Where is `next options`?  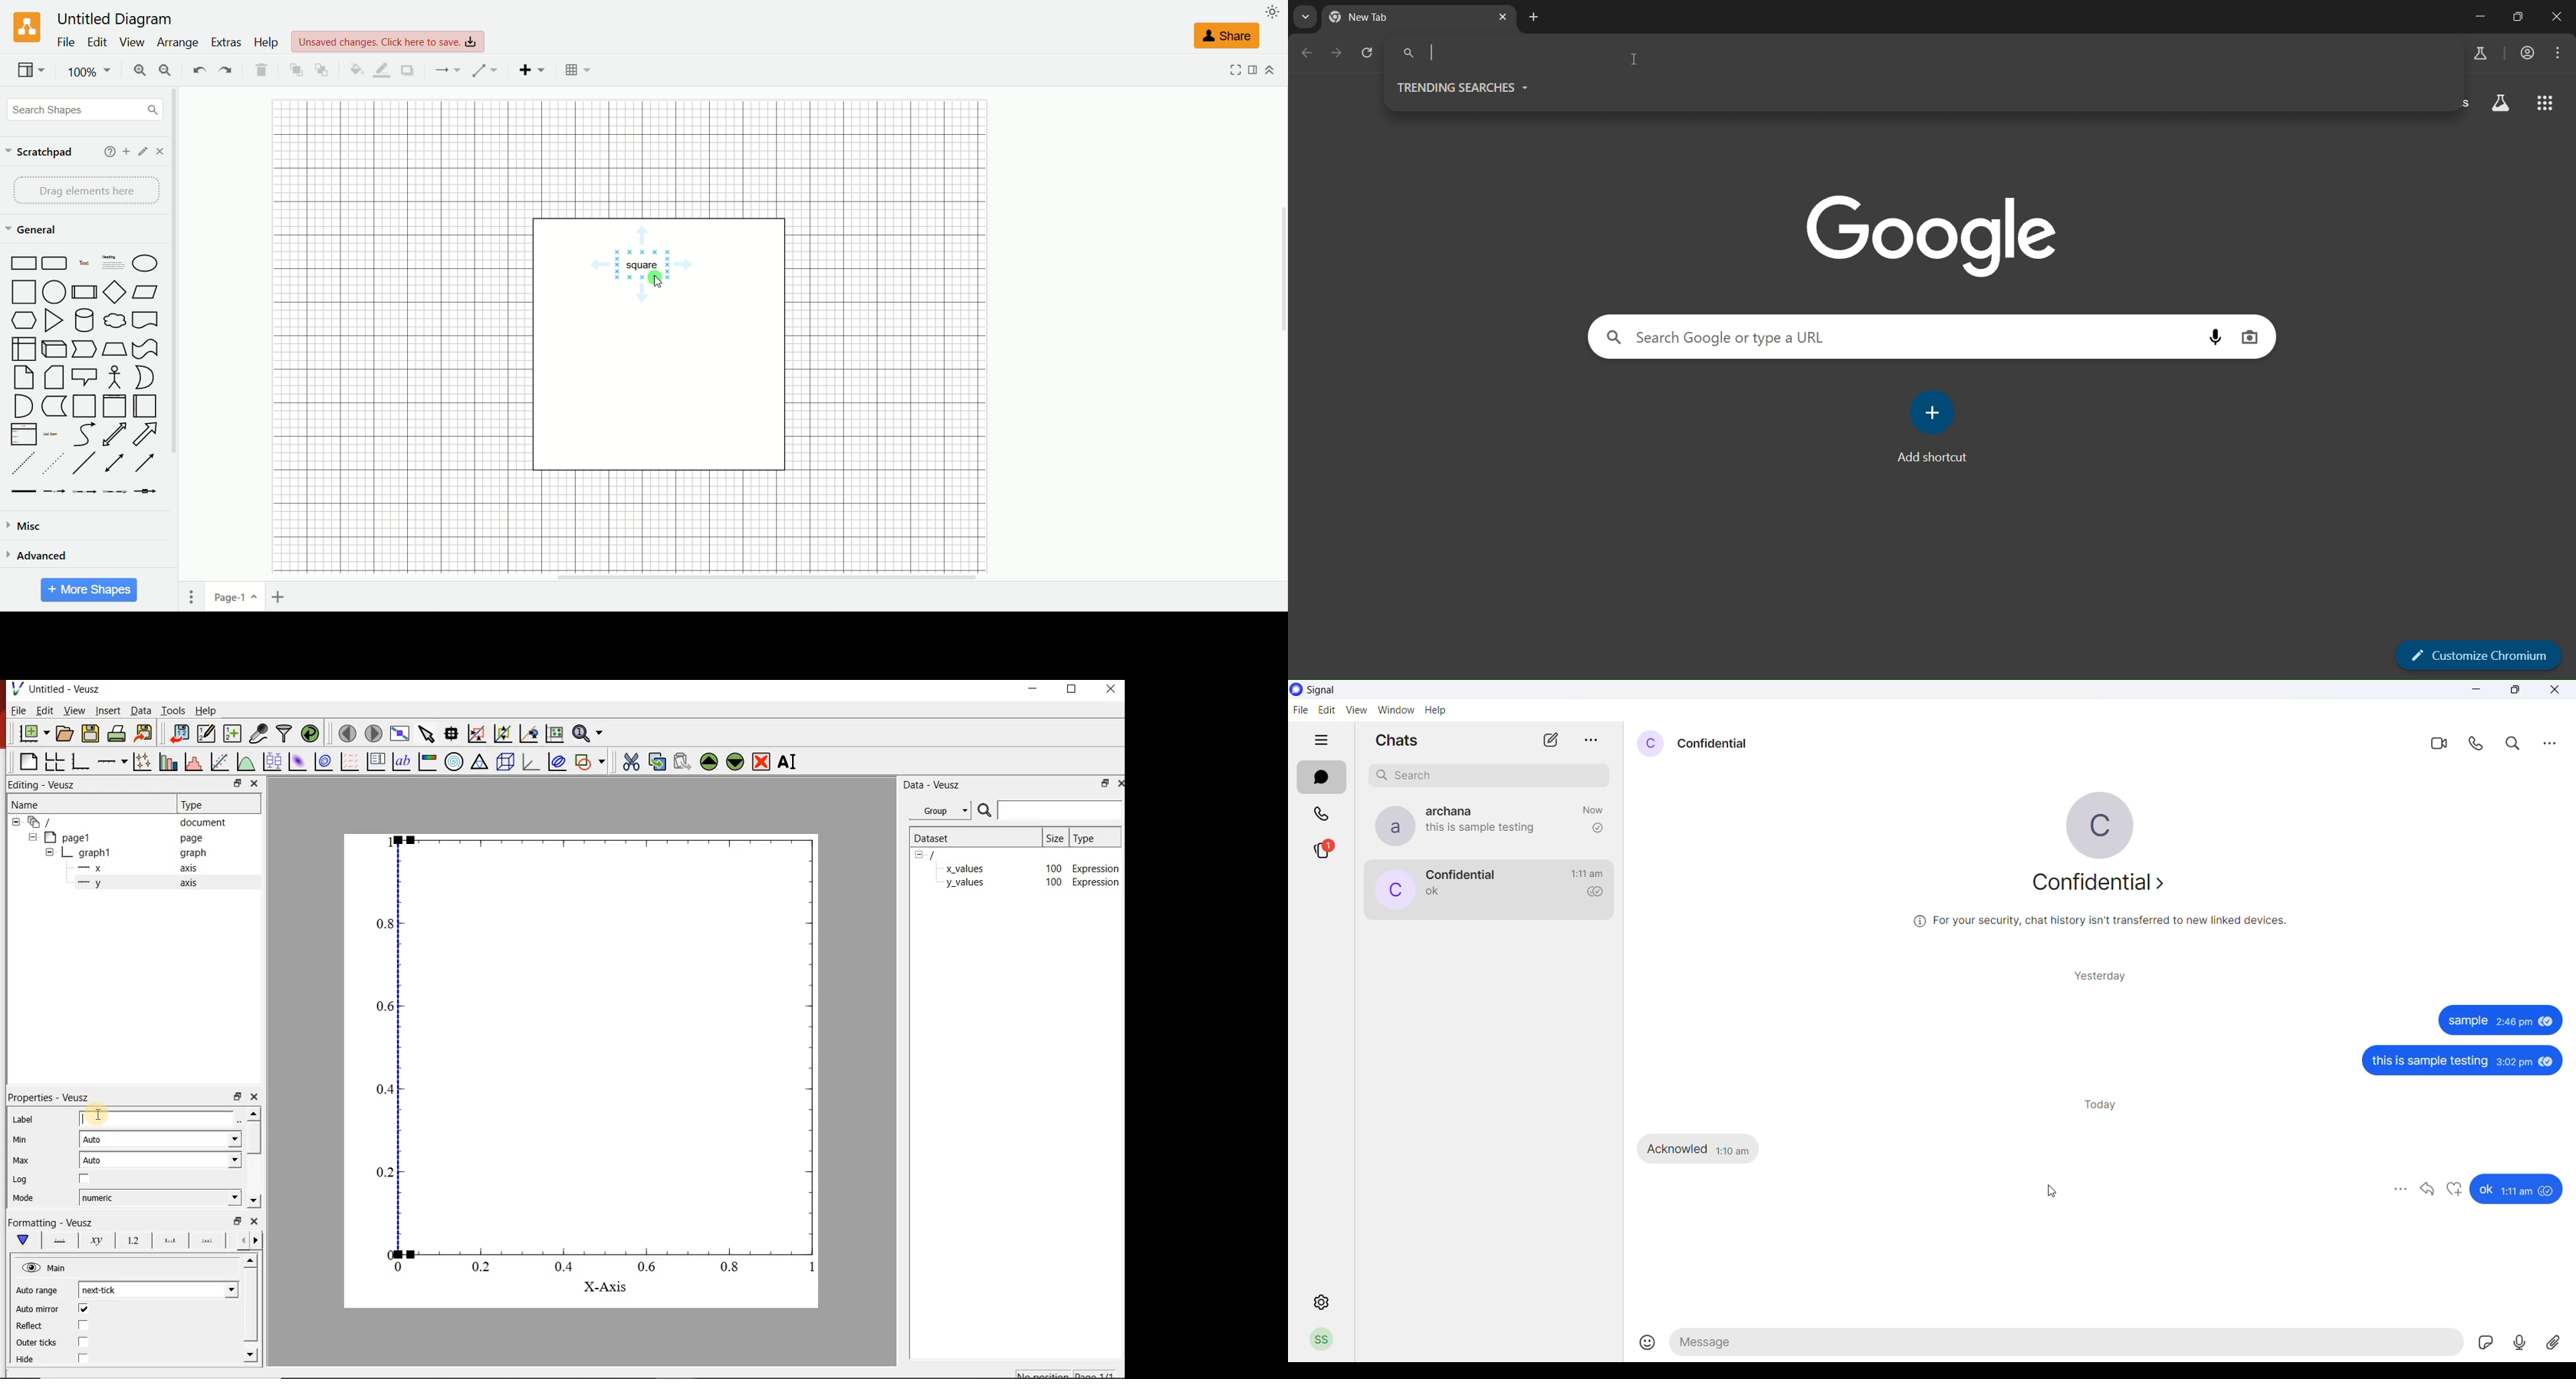
next options is located at coordinates (242, 1240).